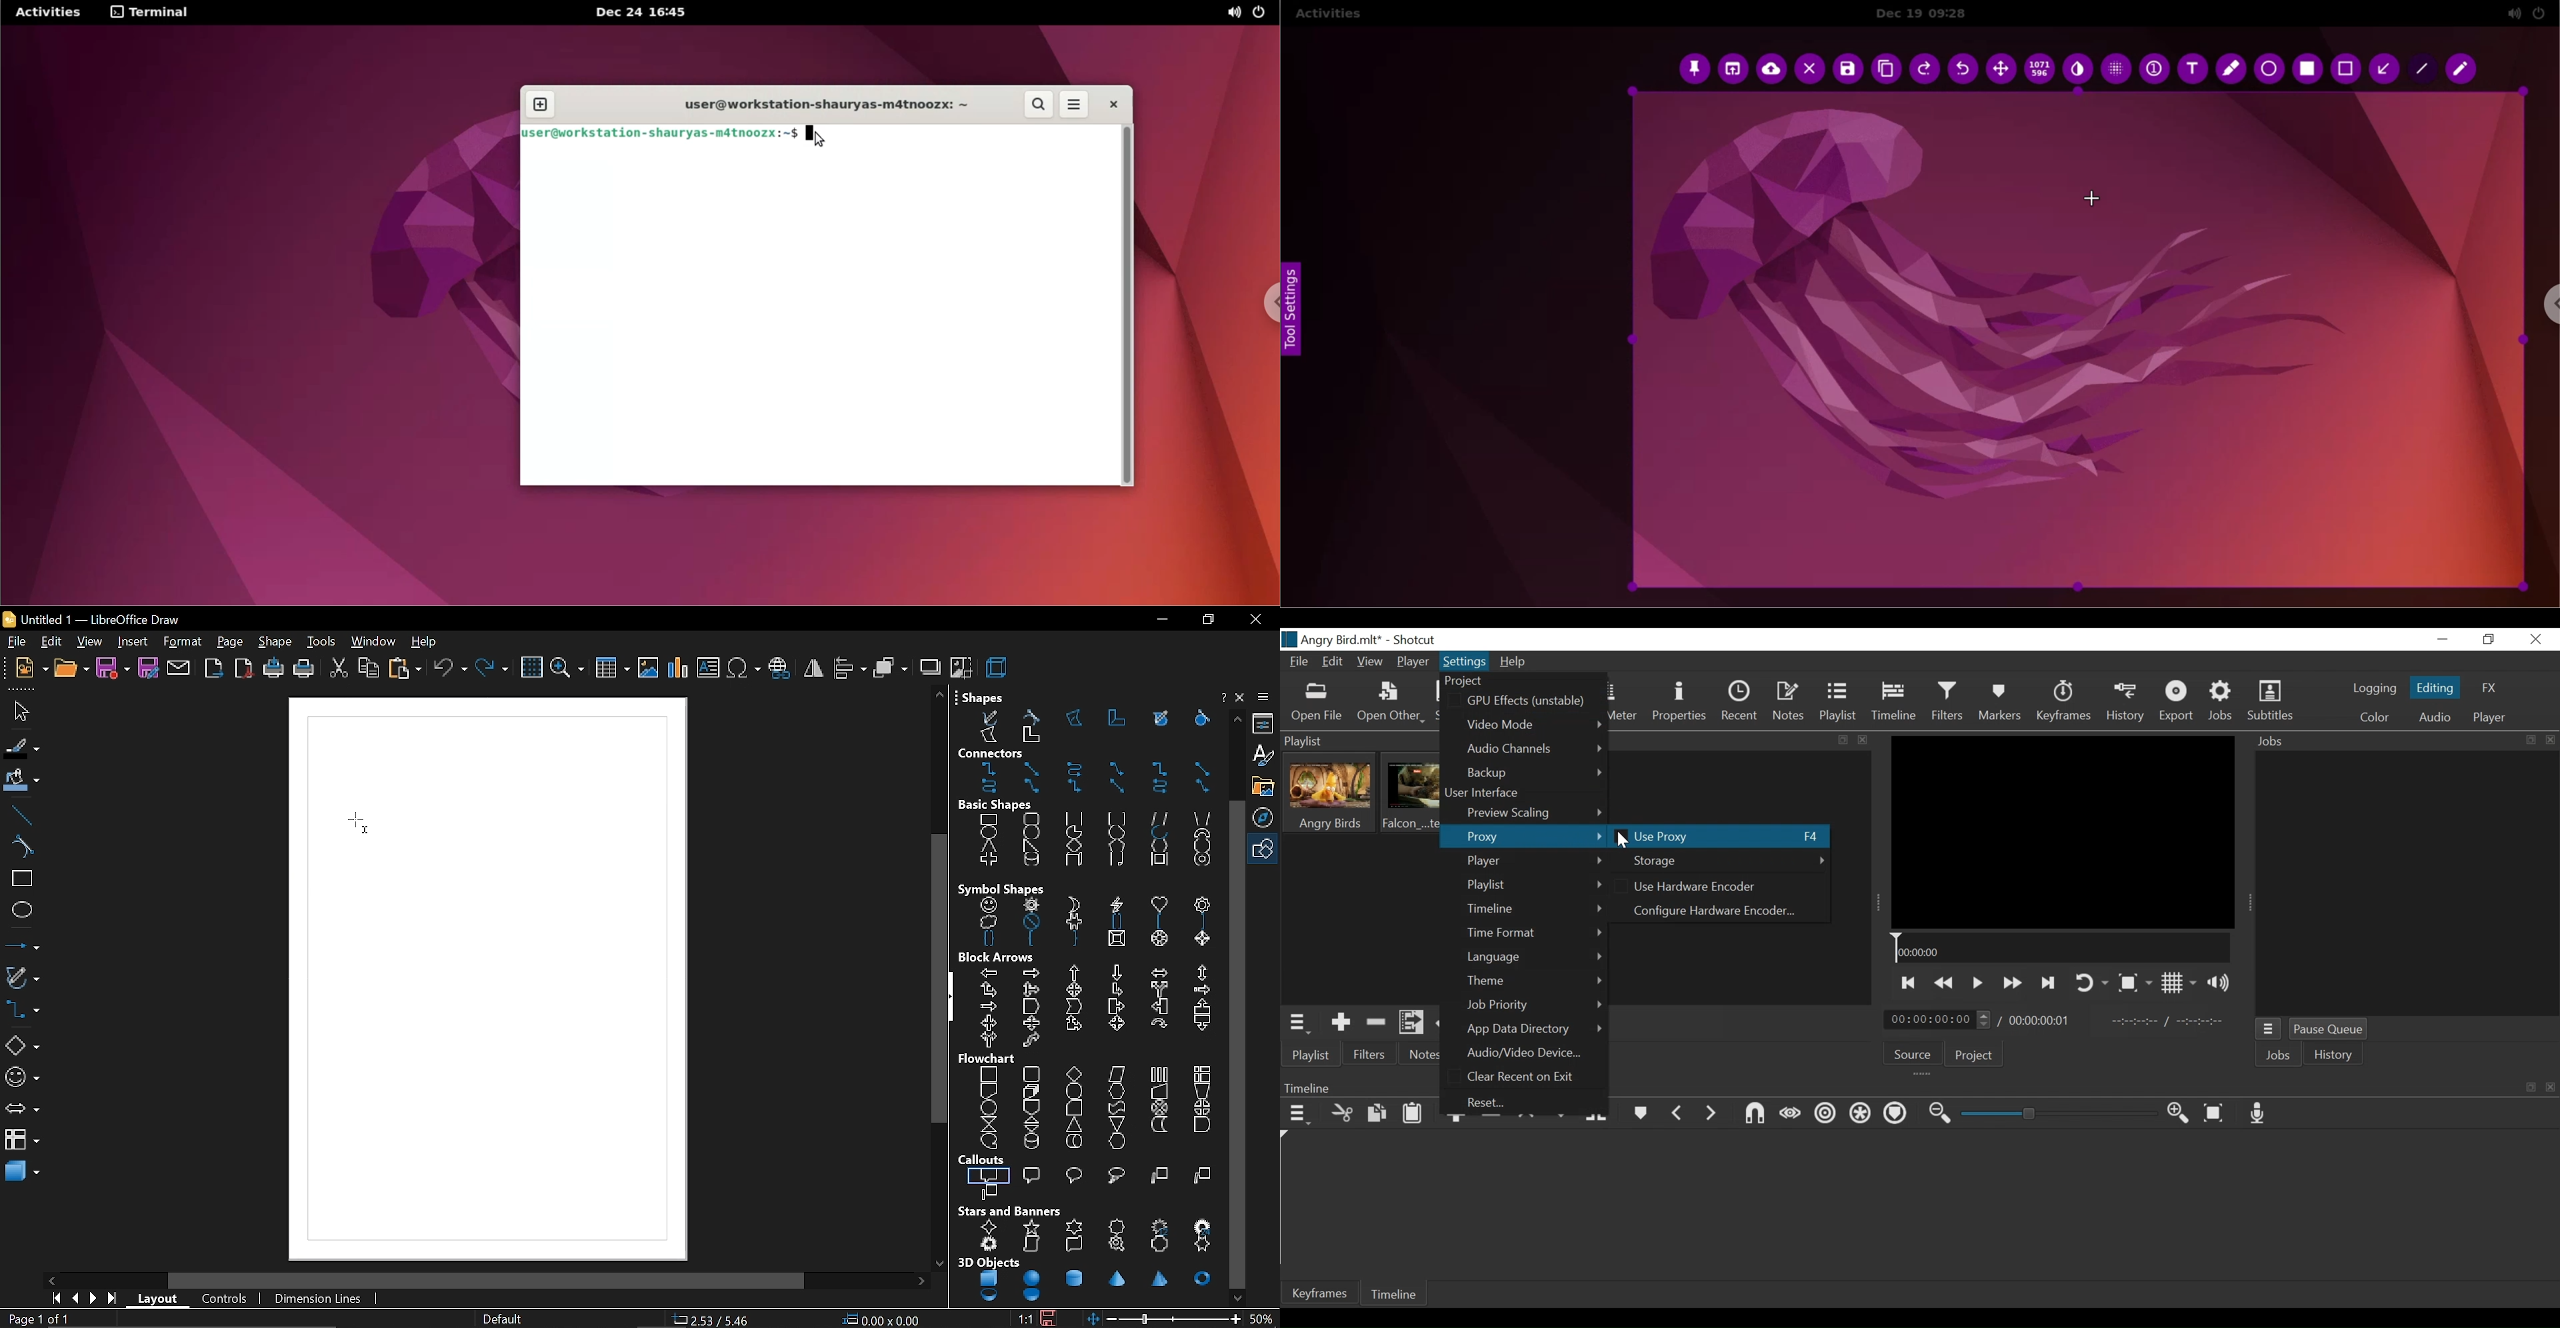  I want to click on Jobs Menu, so click(2267, 1029).